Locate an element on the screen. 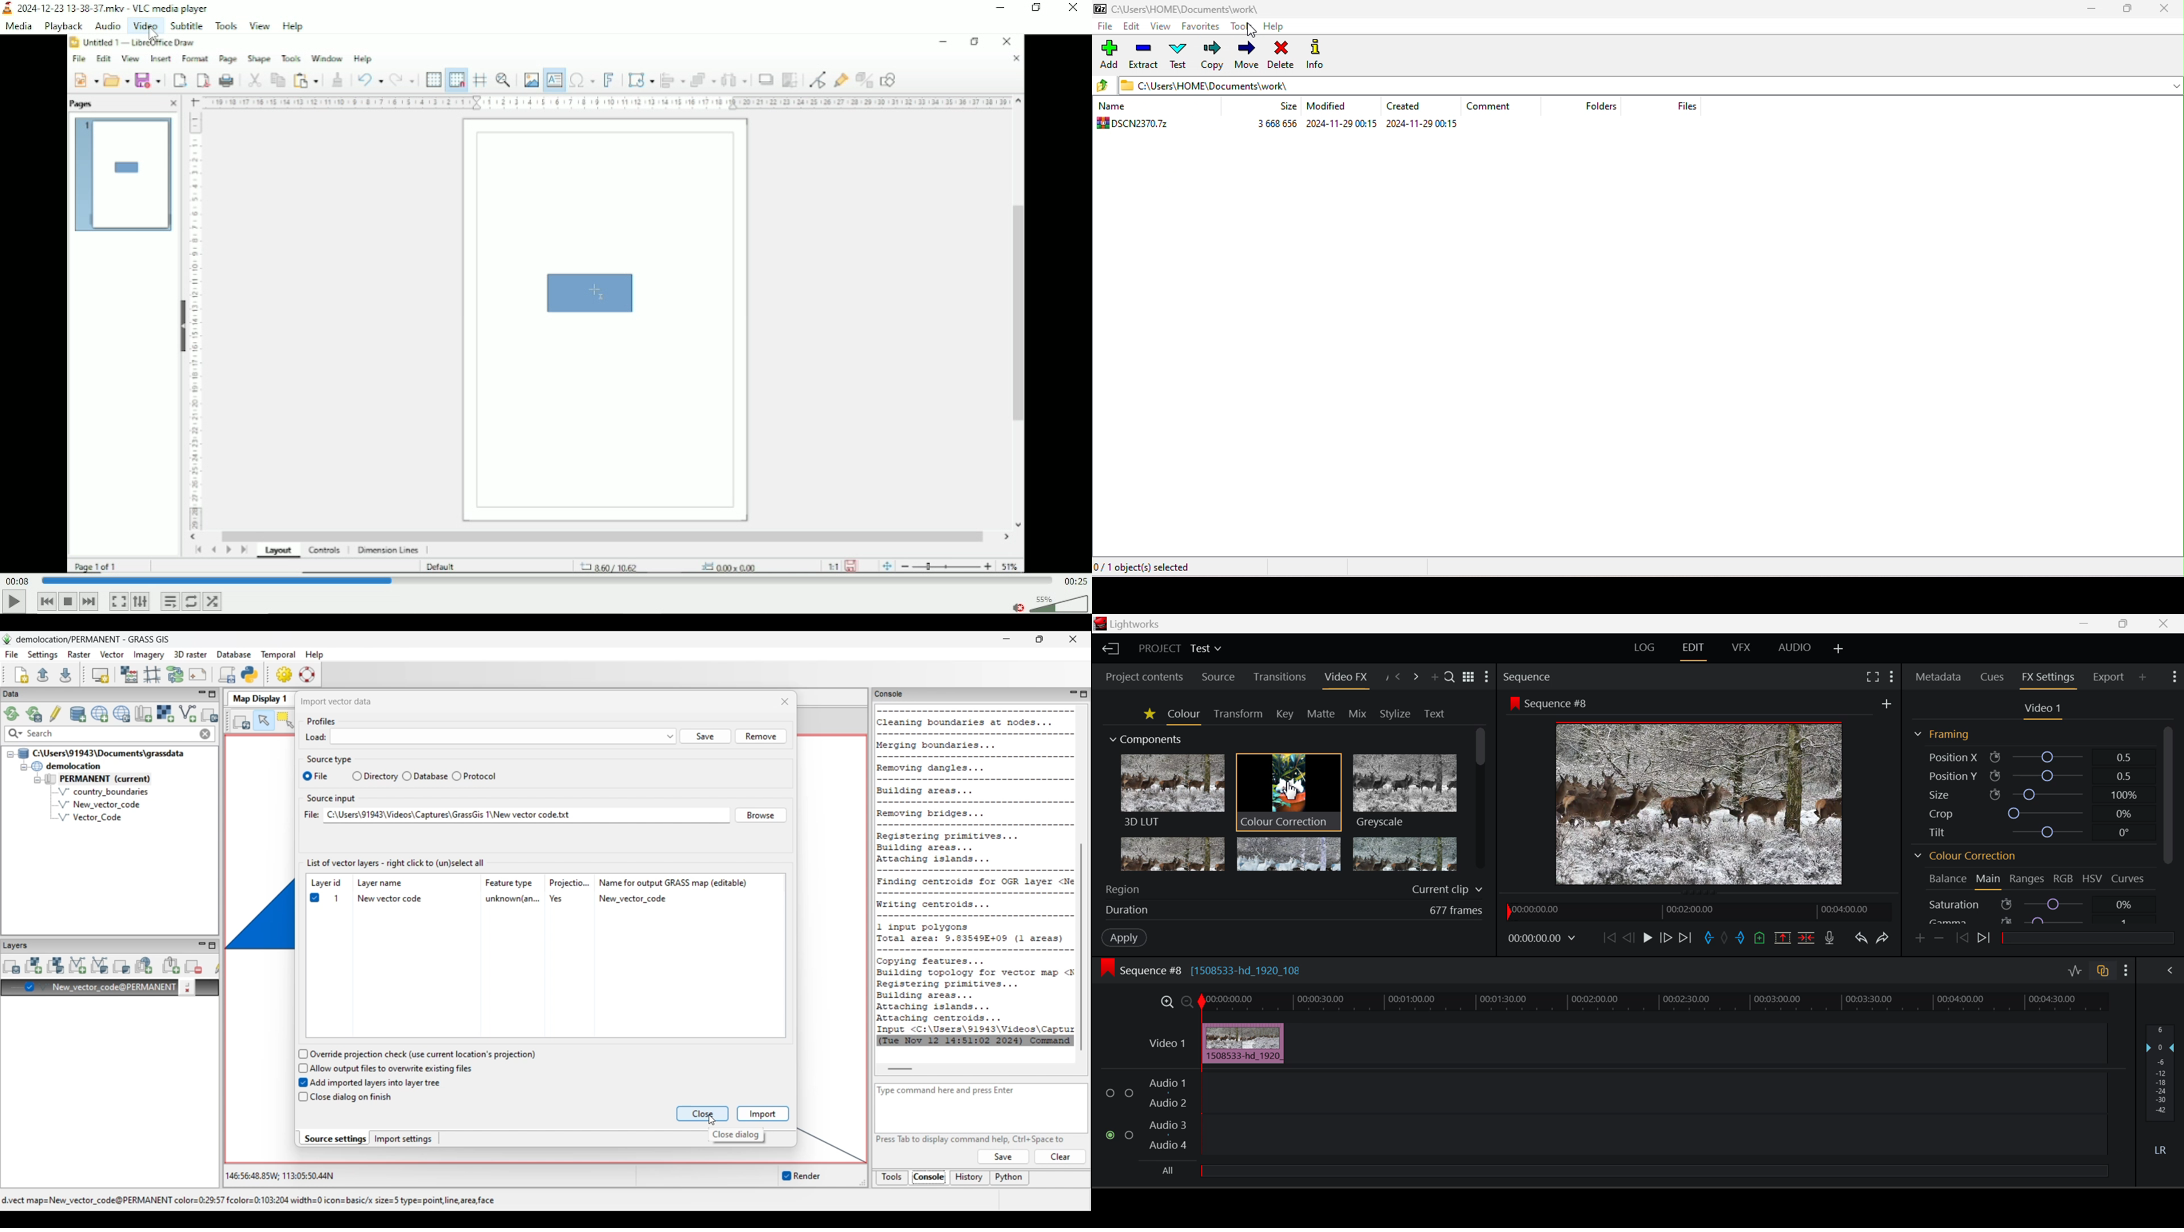  Tools is located at coordinates (226, 25).